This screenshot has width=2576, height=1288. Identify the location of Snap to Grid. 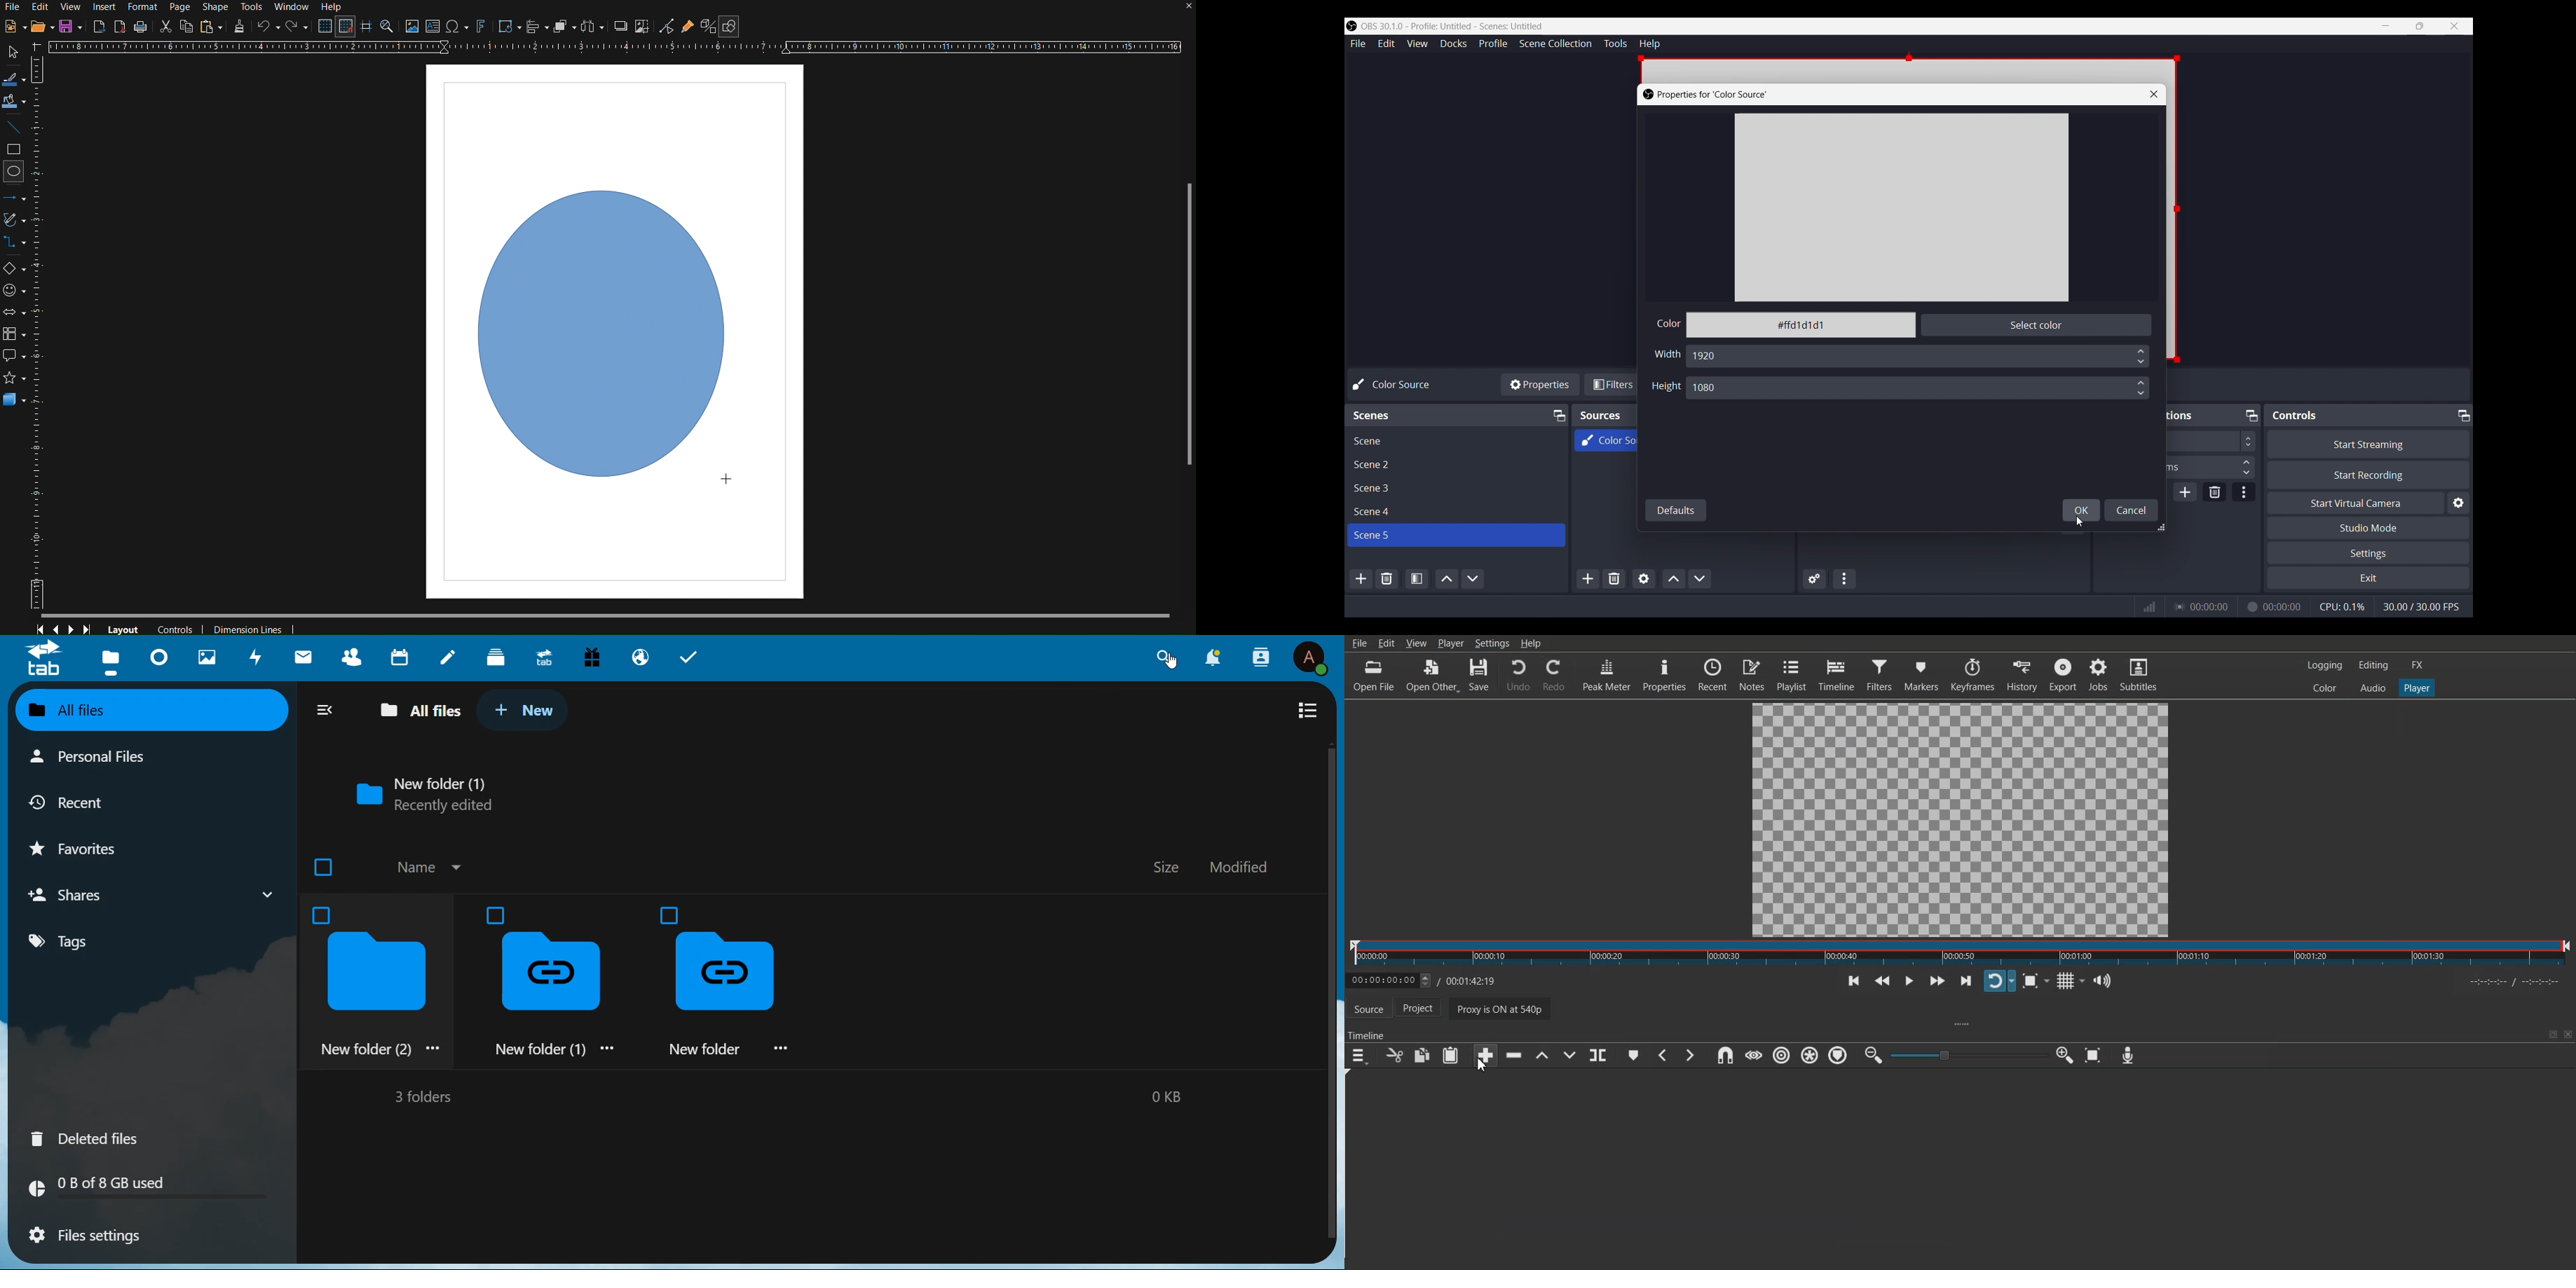
(346, 27).